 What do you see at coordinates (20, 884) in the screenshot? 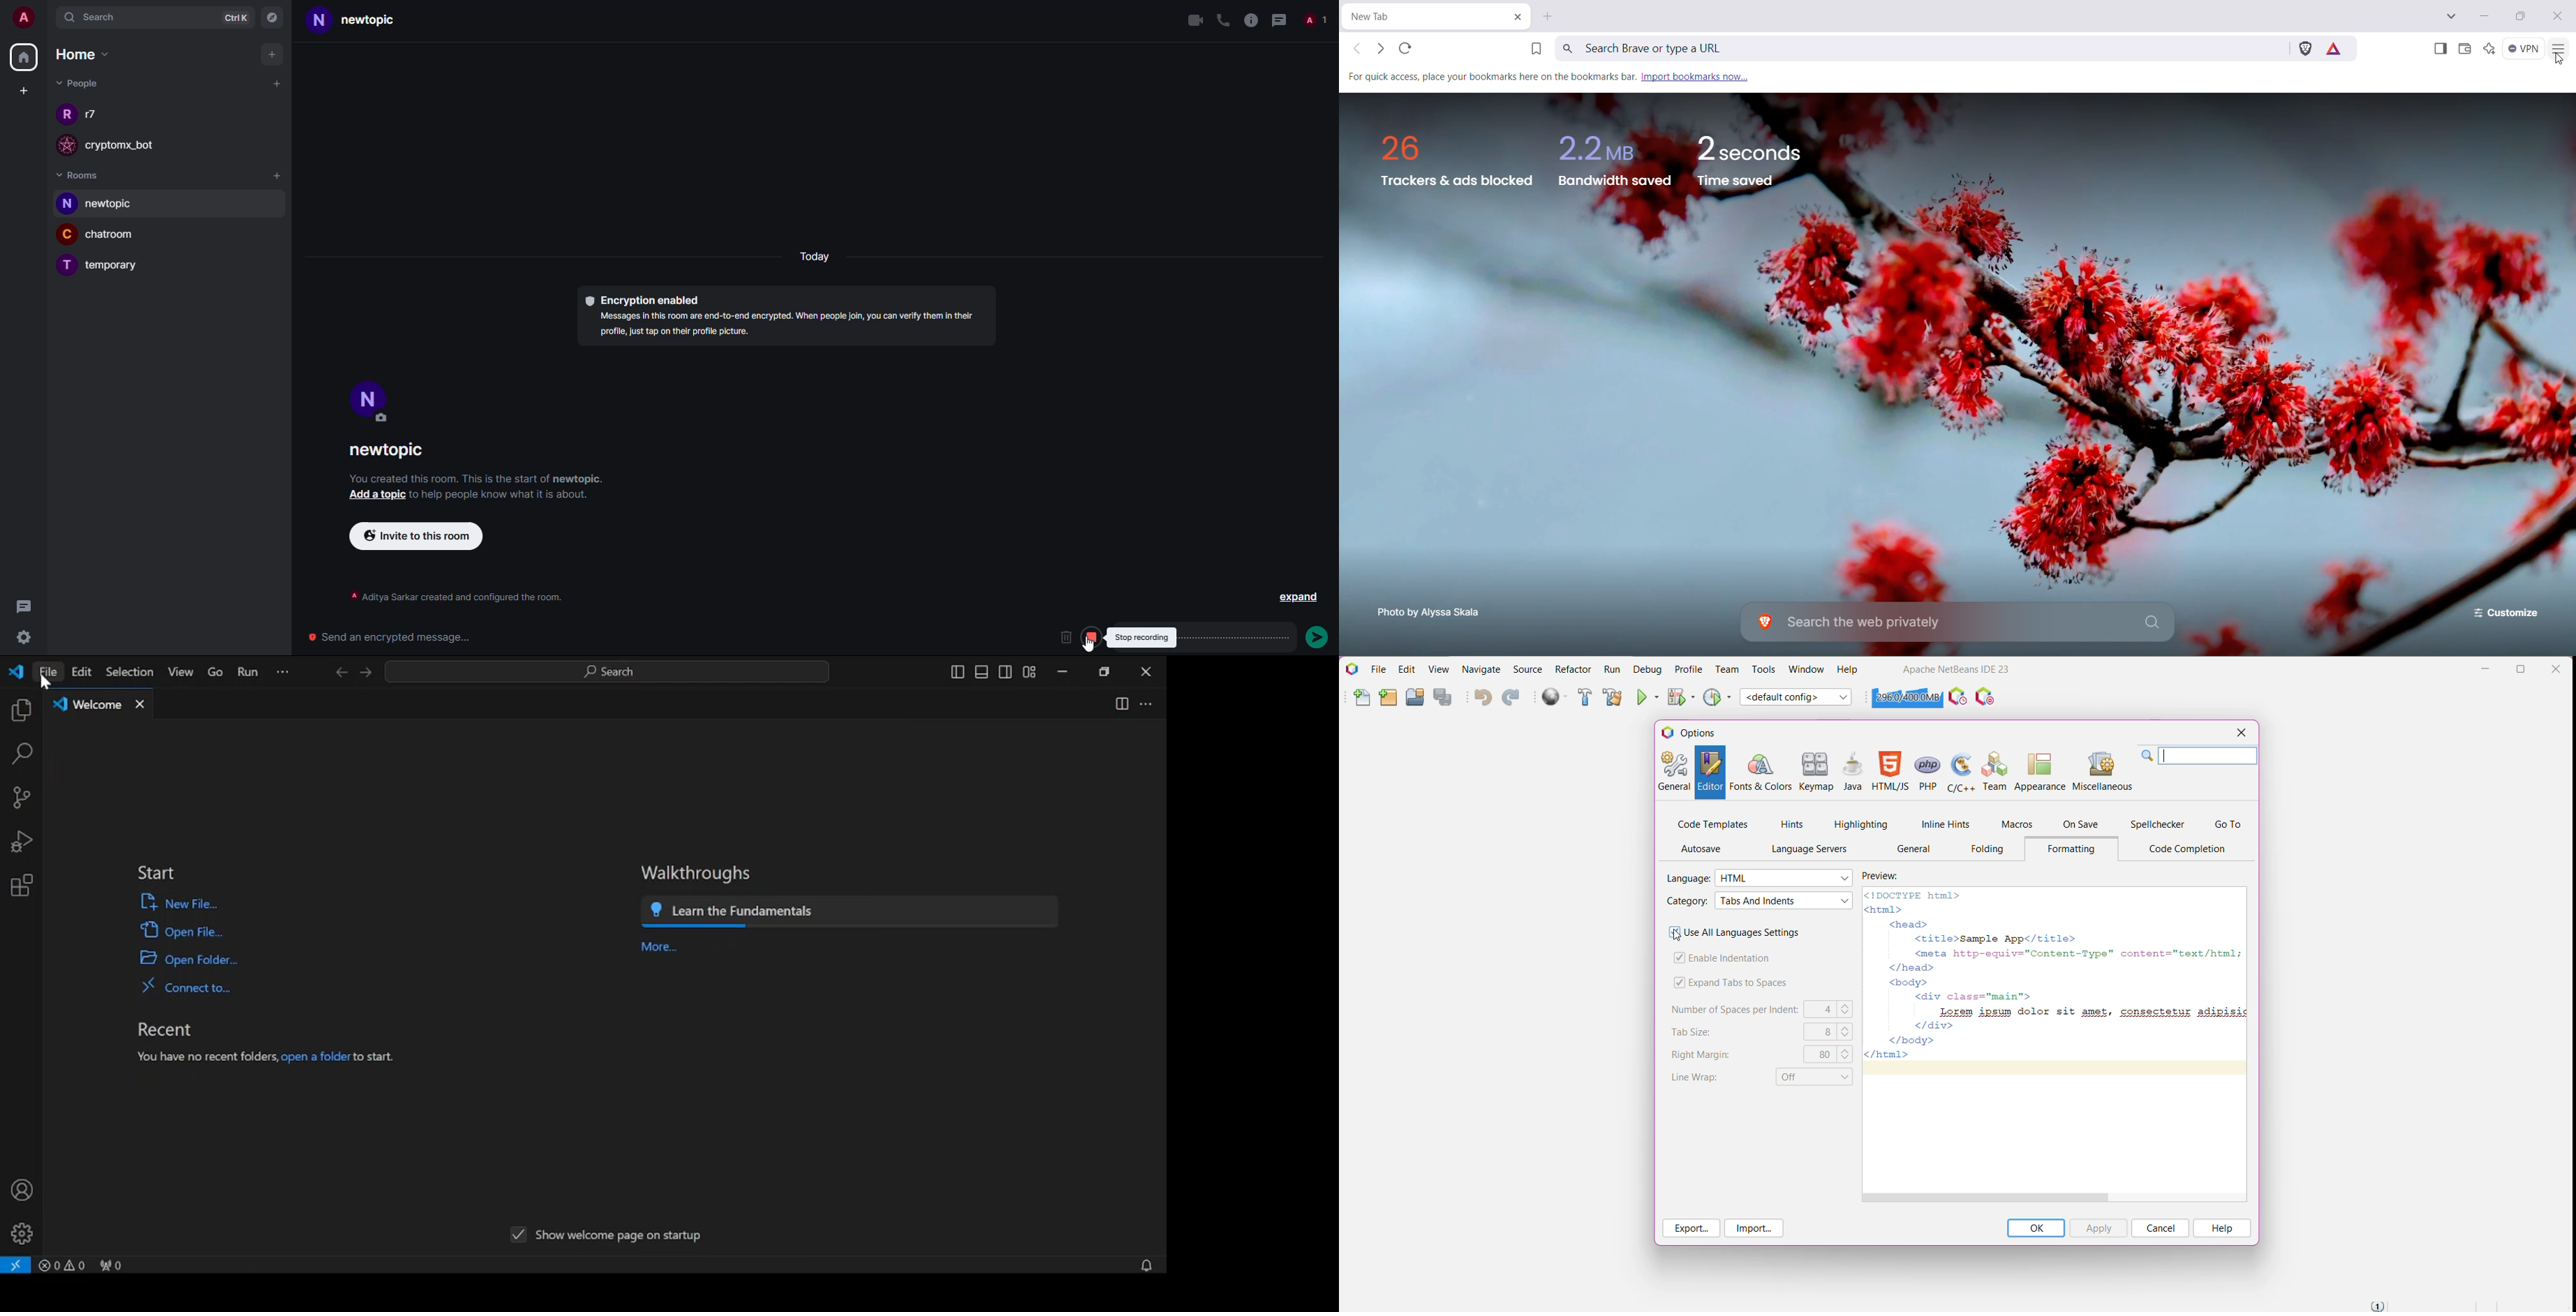
I see `extensions` at bounding box center [20, 884].